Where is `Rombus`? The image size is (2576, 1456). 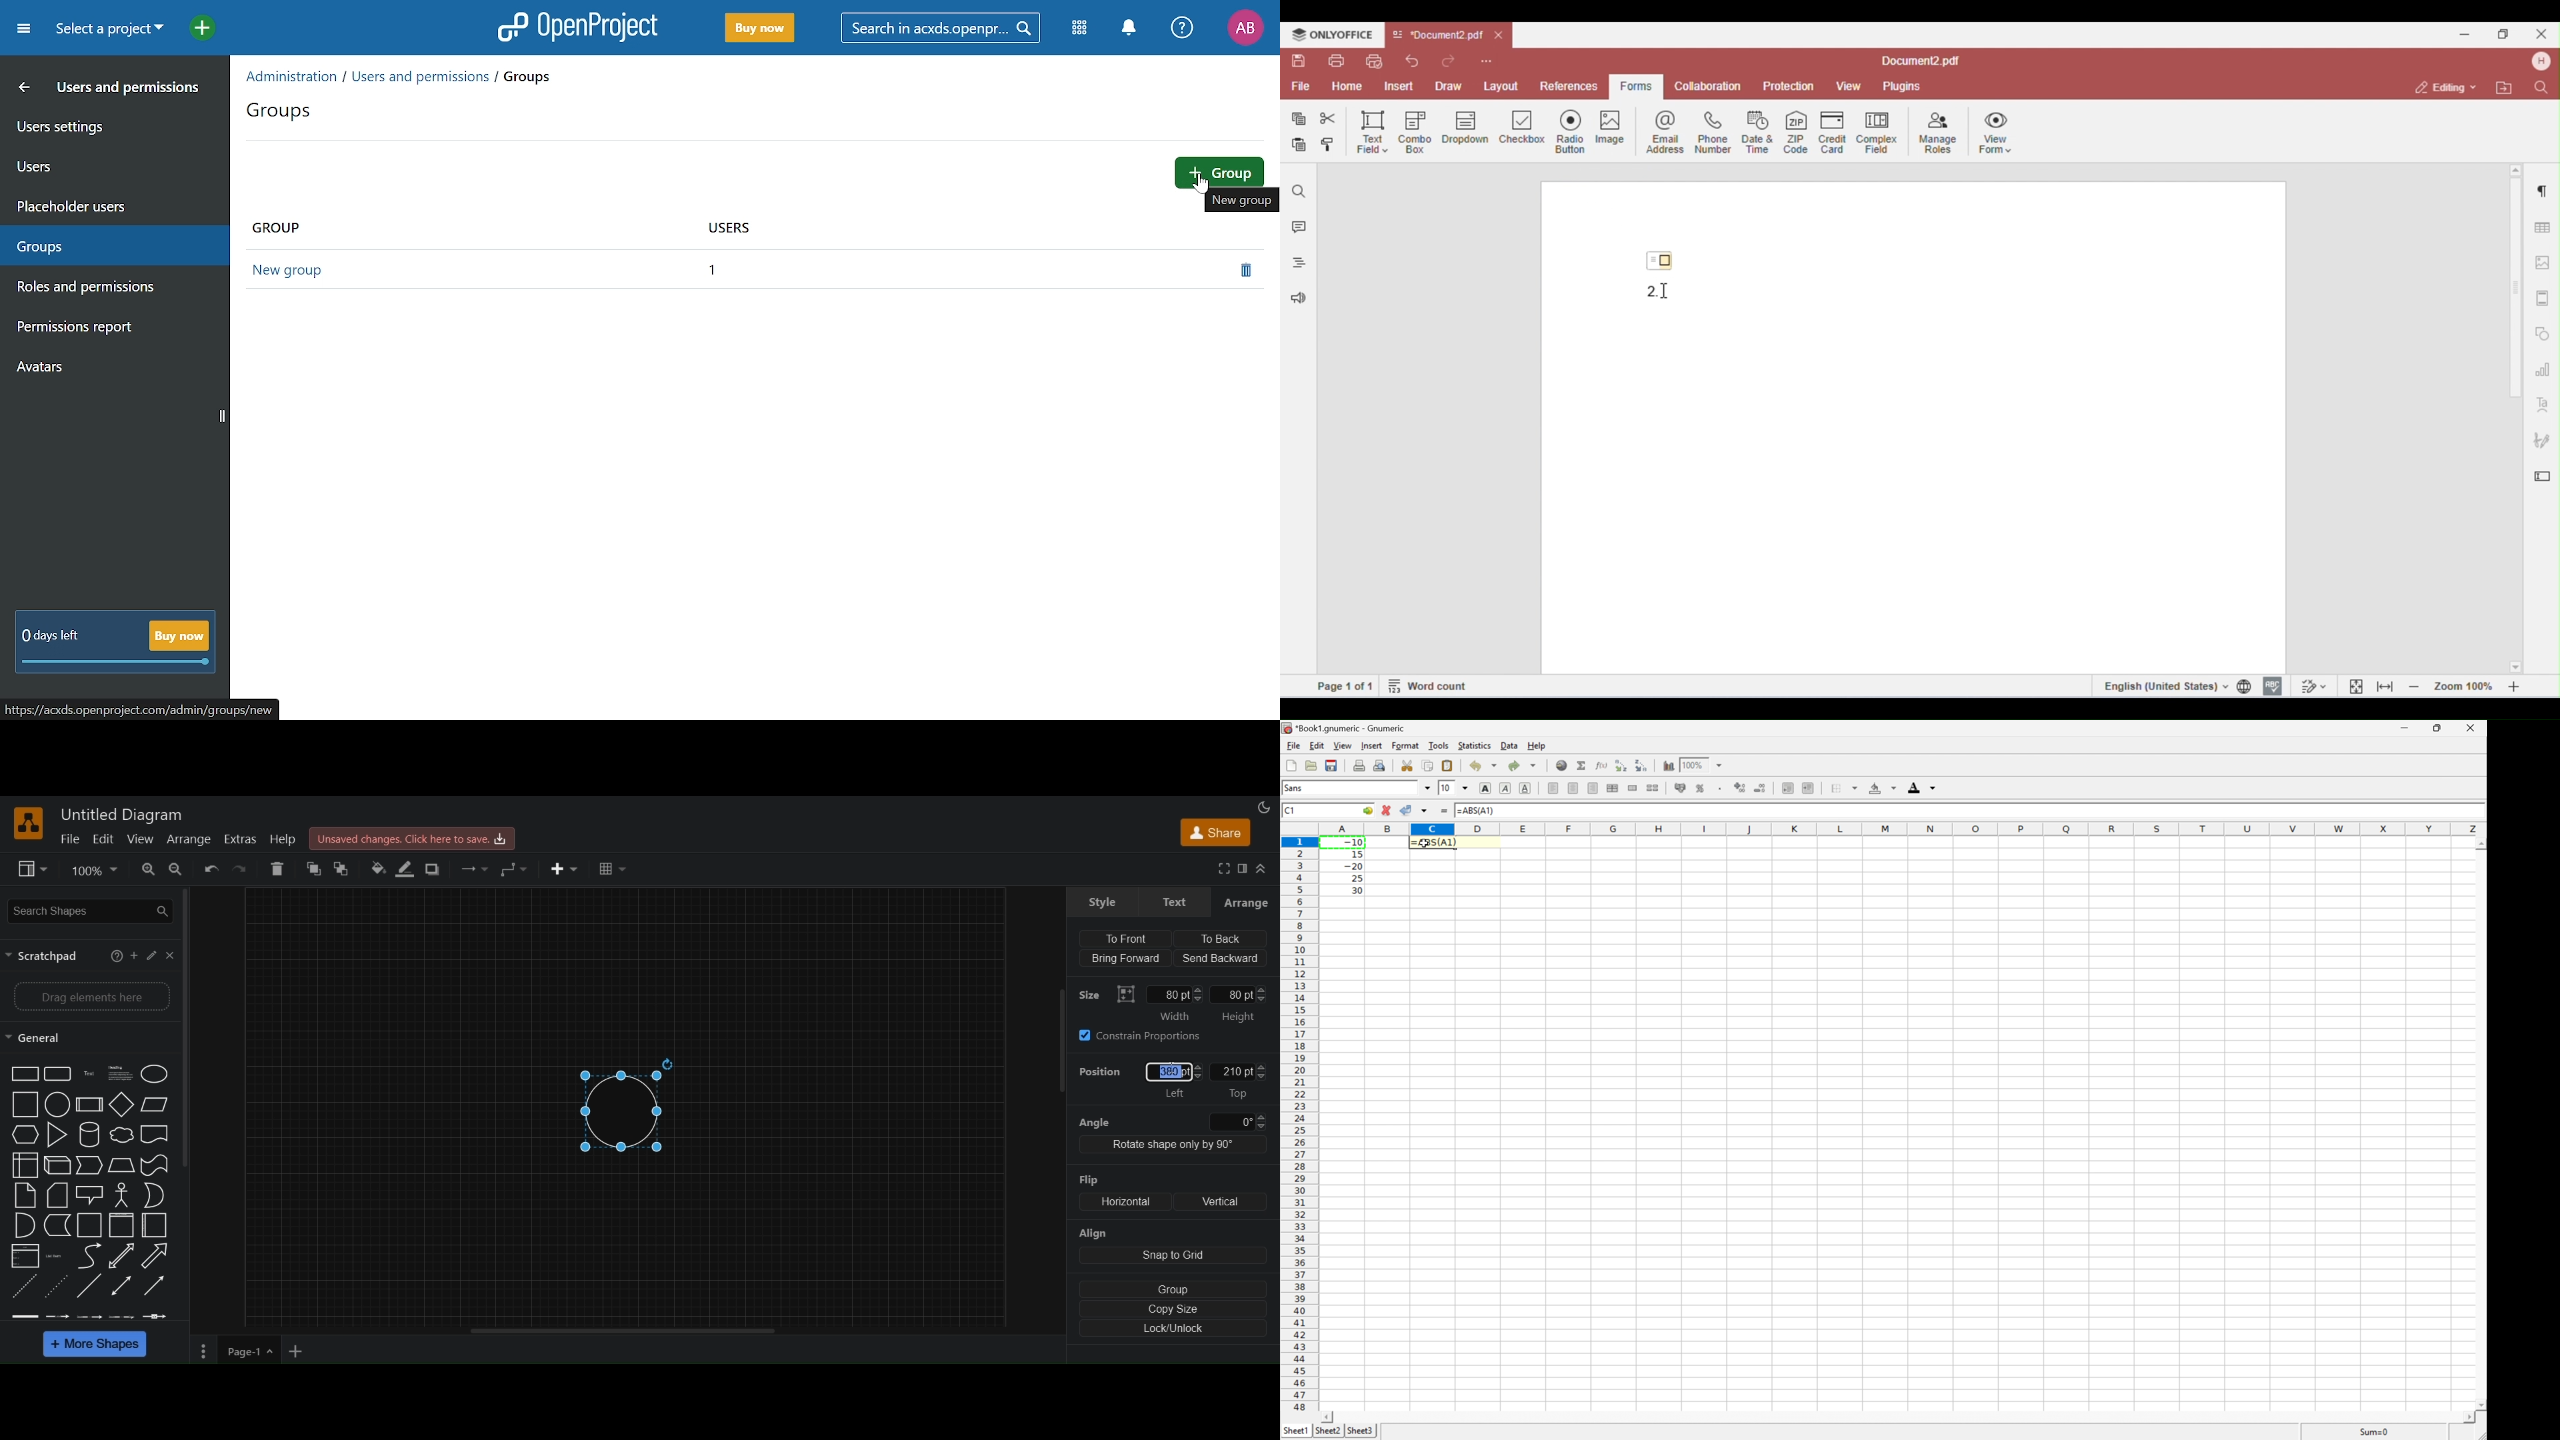 Rombus is located at coordinates (122, 1166).